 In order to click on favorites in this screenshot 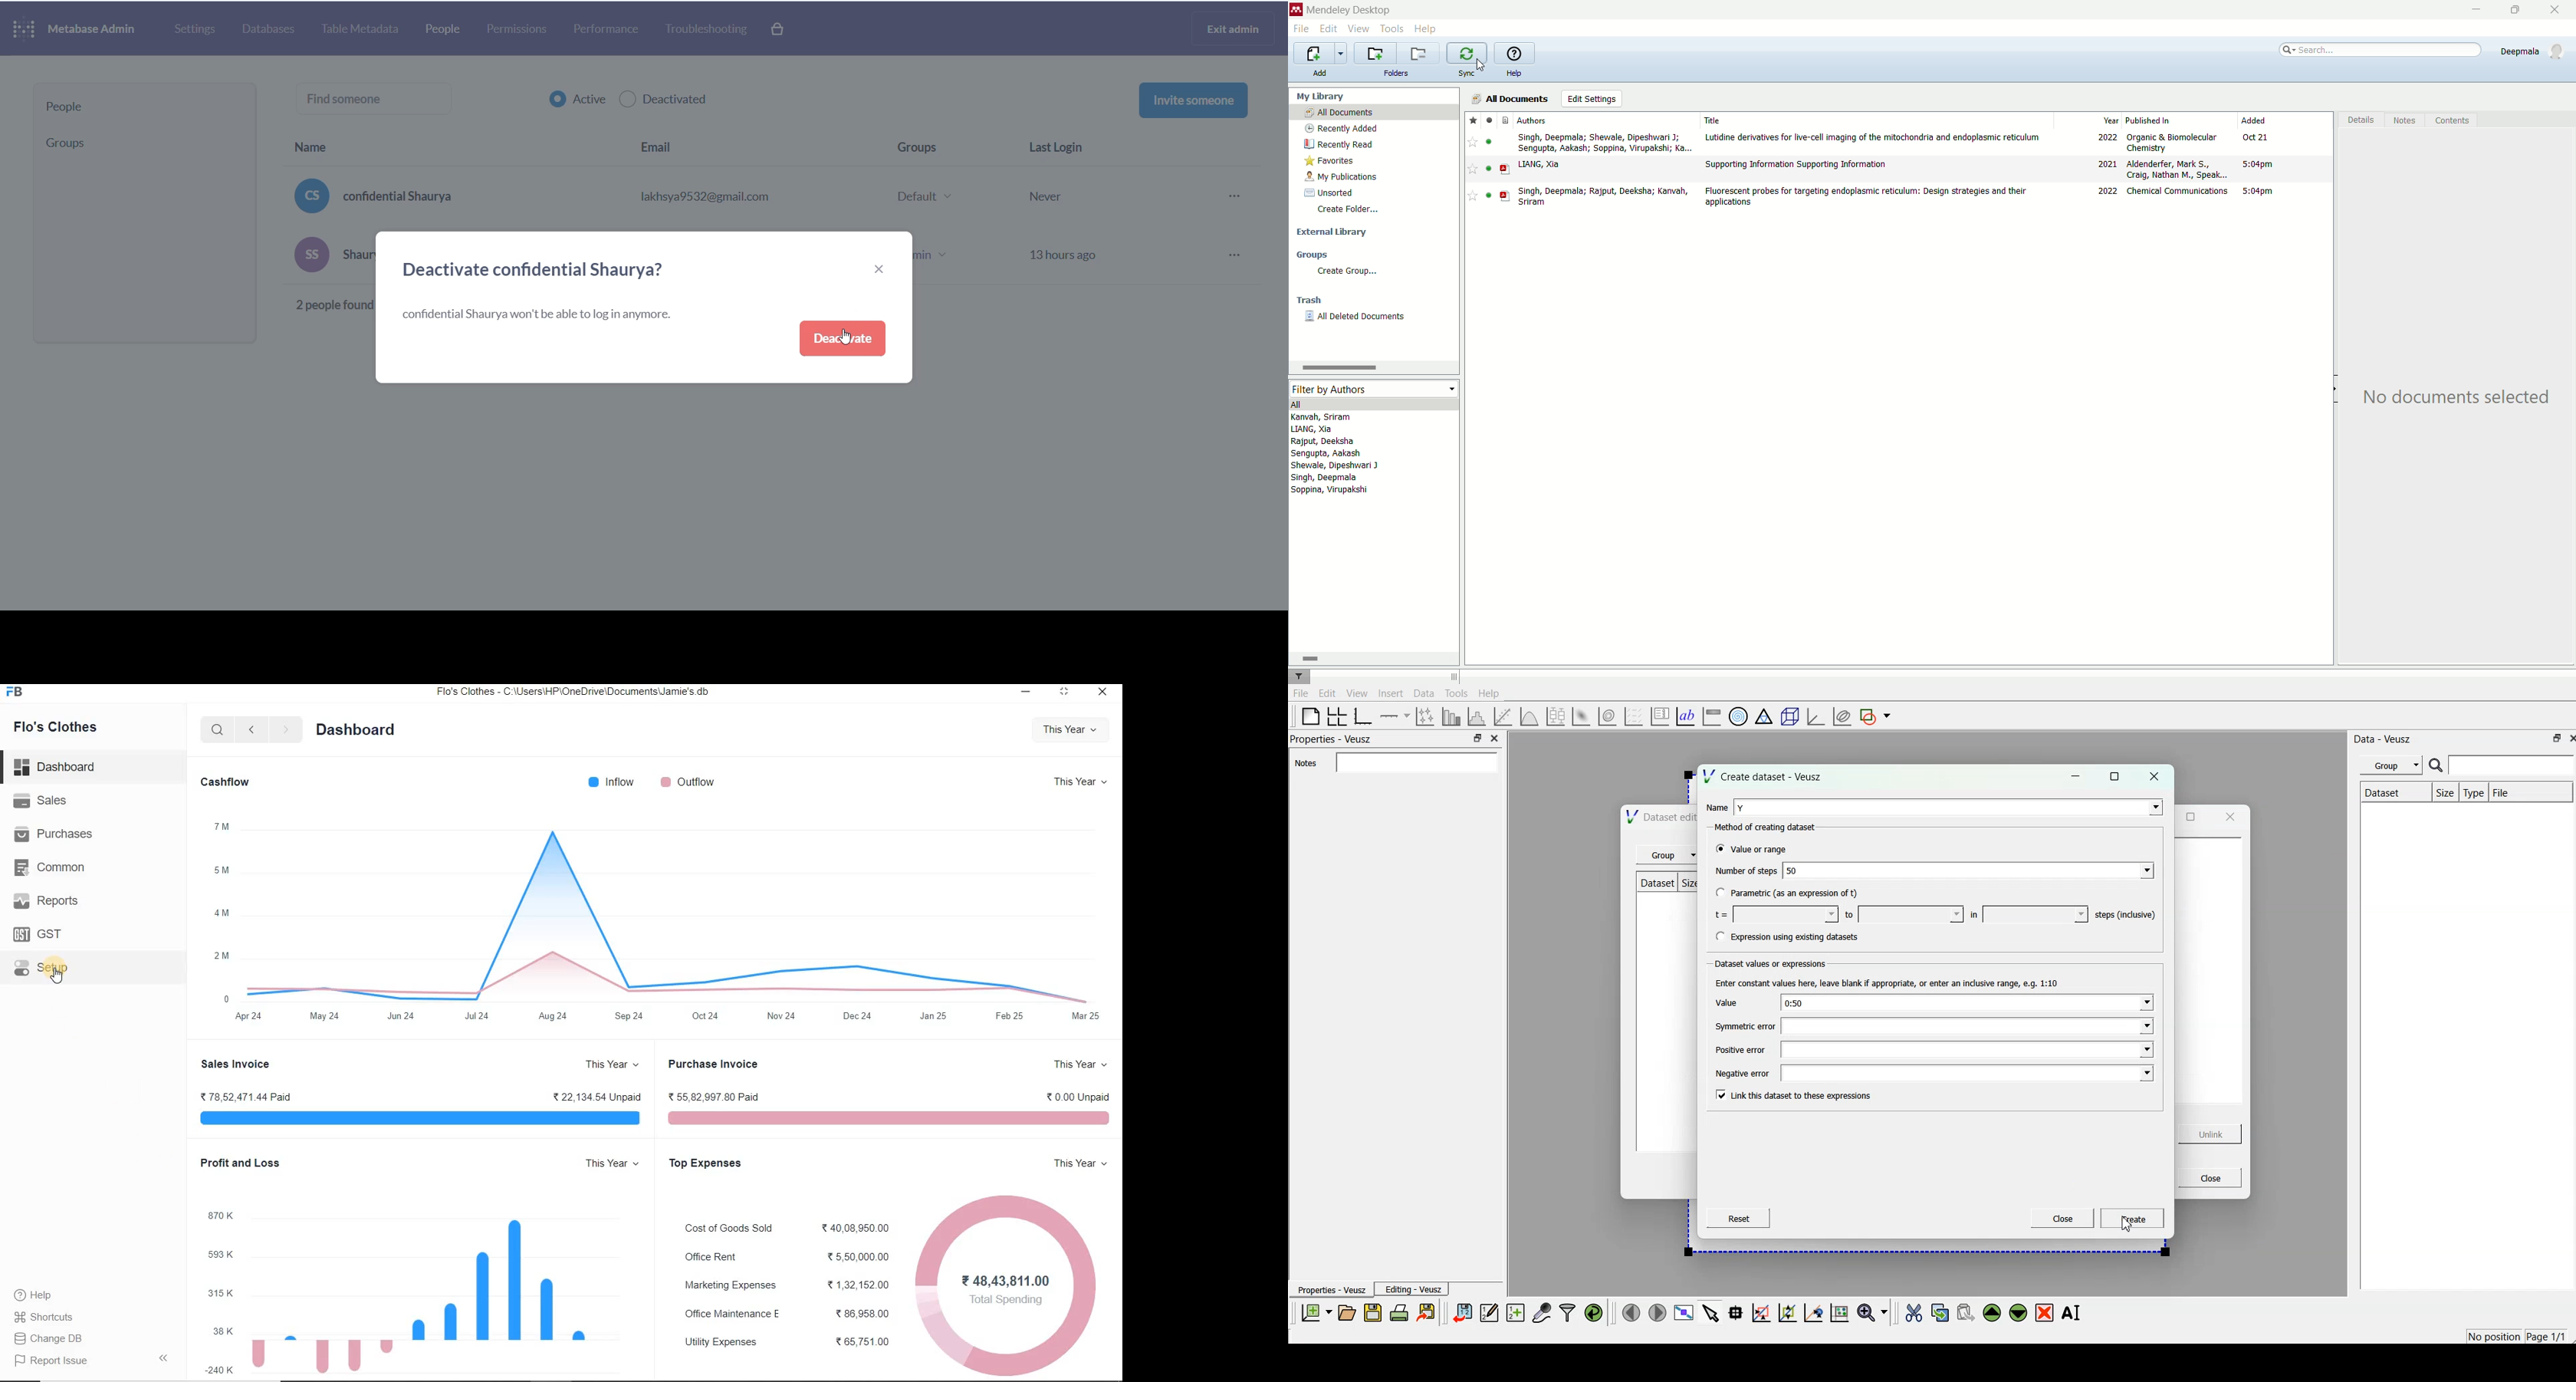, I will do `click(1328, 160)`.